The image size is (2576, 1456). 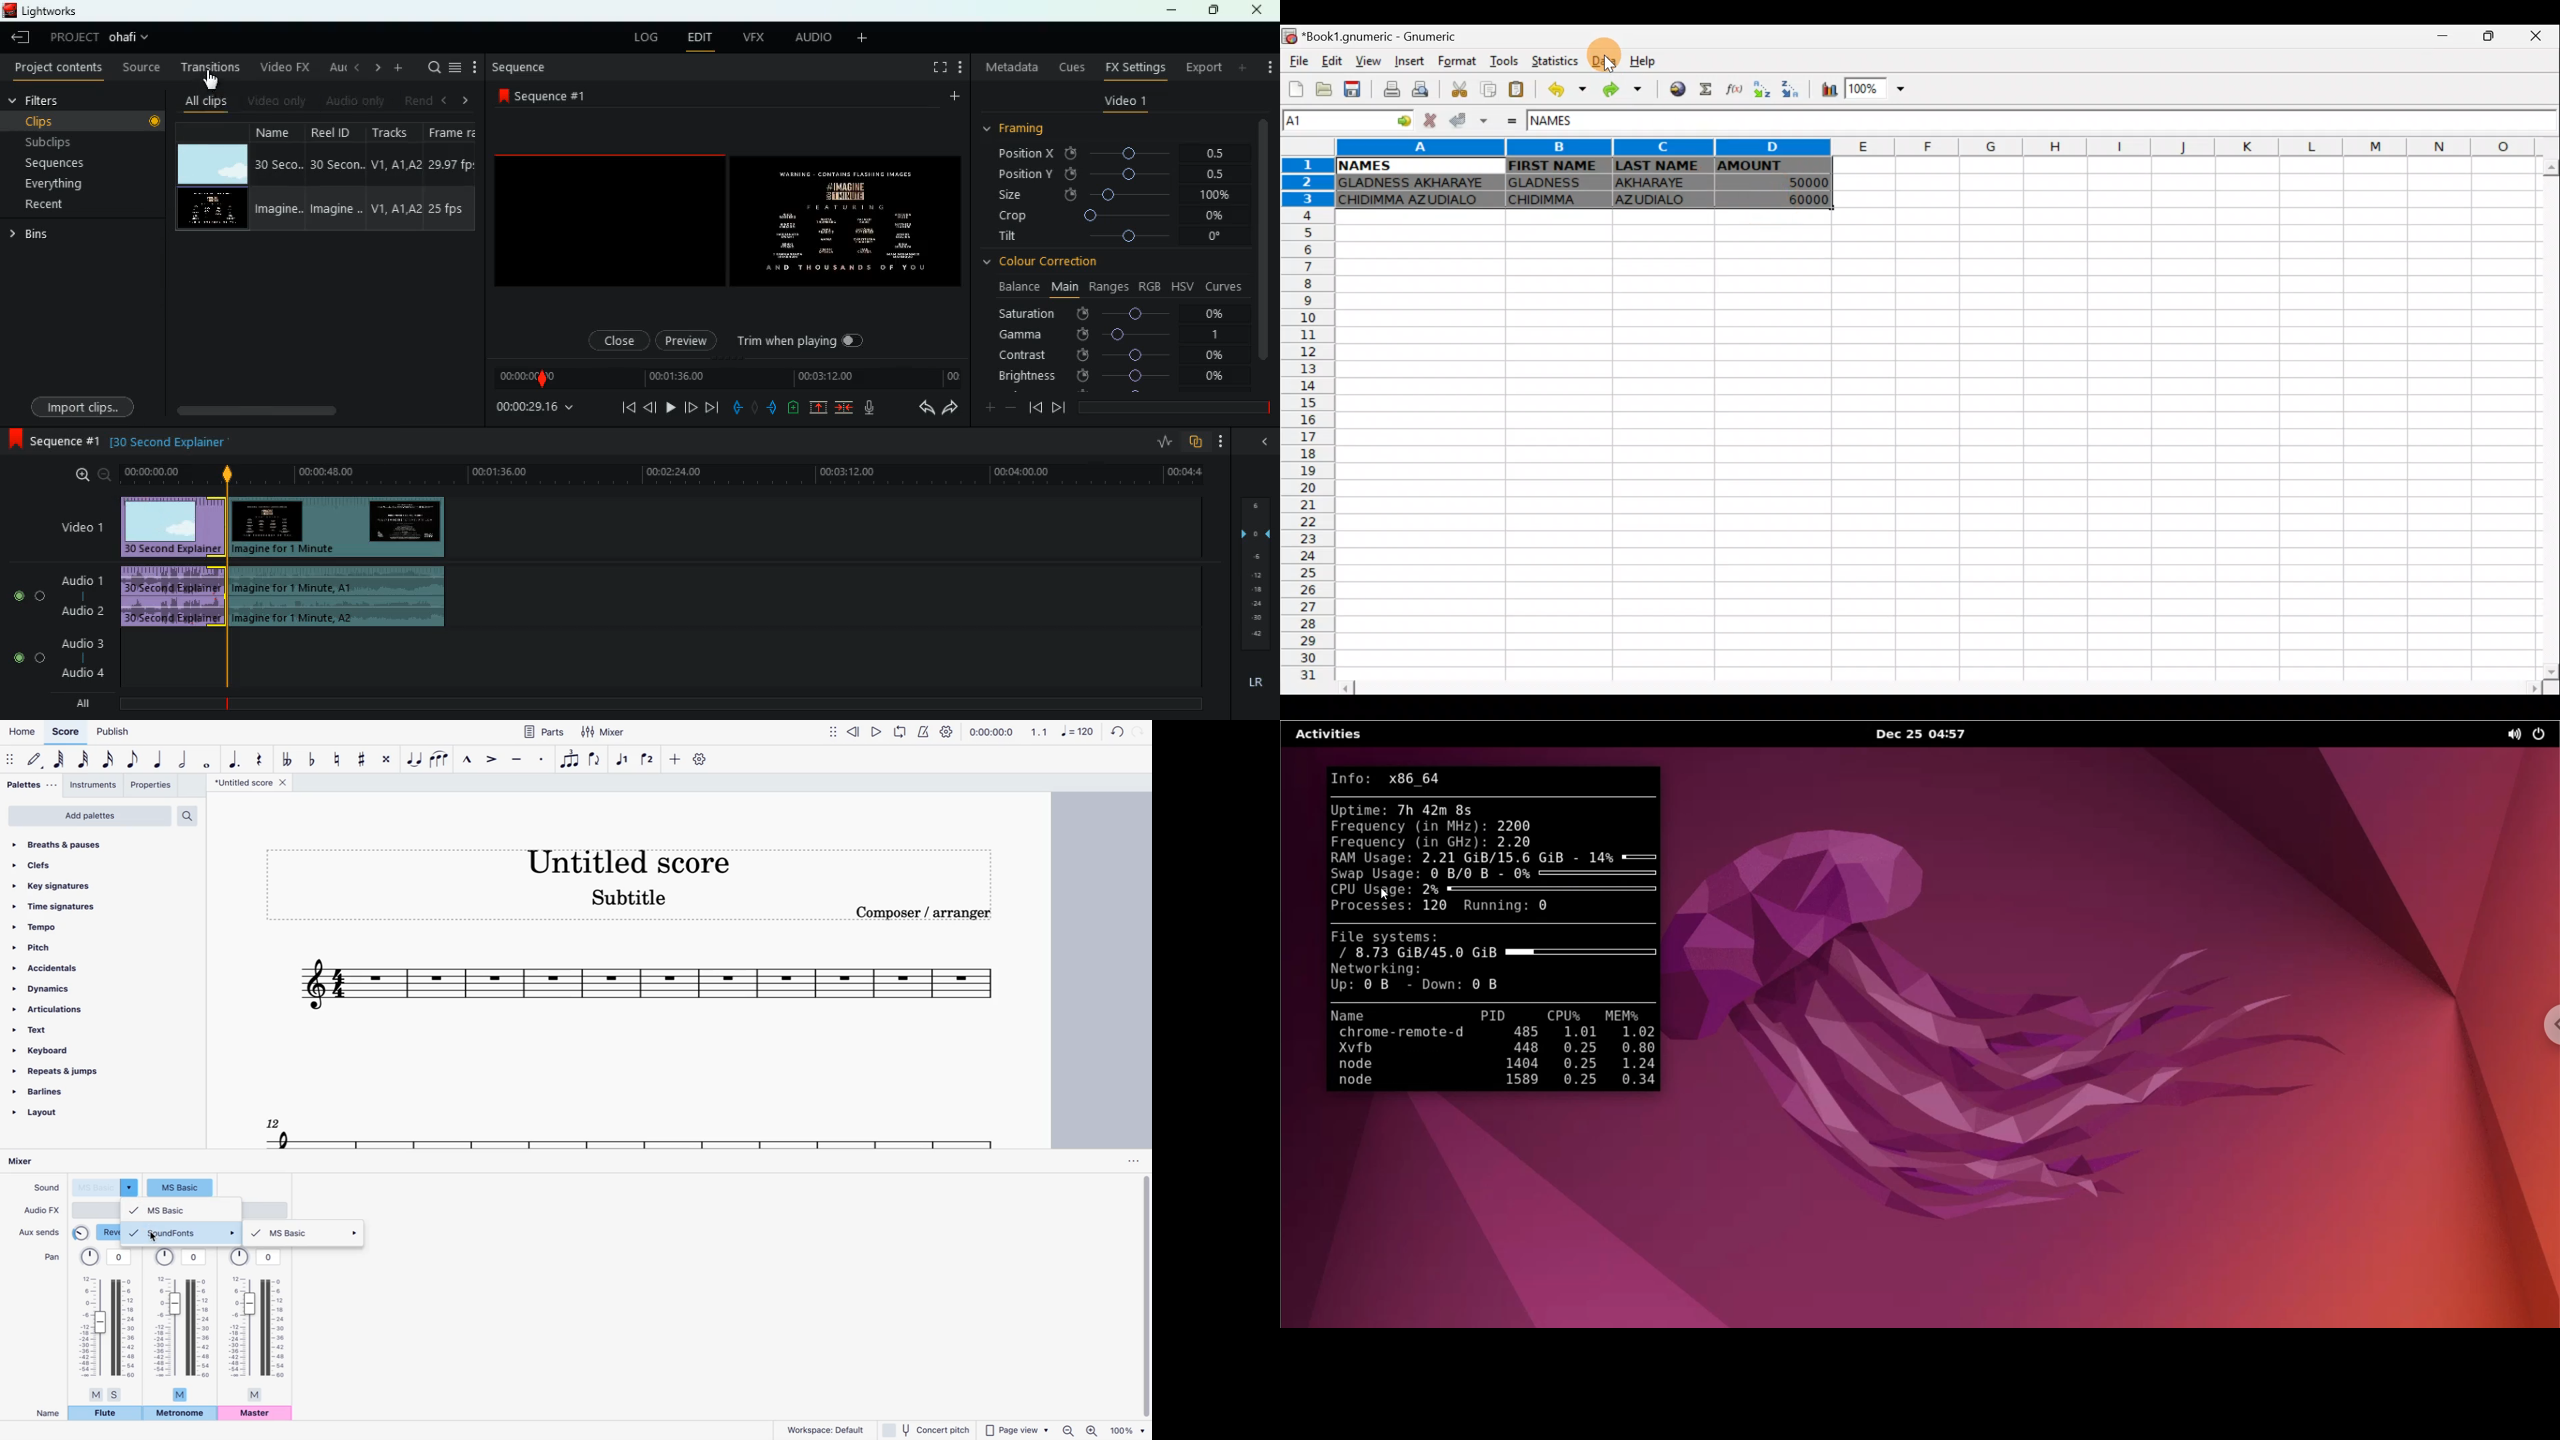 What do you see at coordinates (627, 859) in the screenshot?
I see `score title` at bounding box center [627, 859].